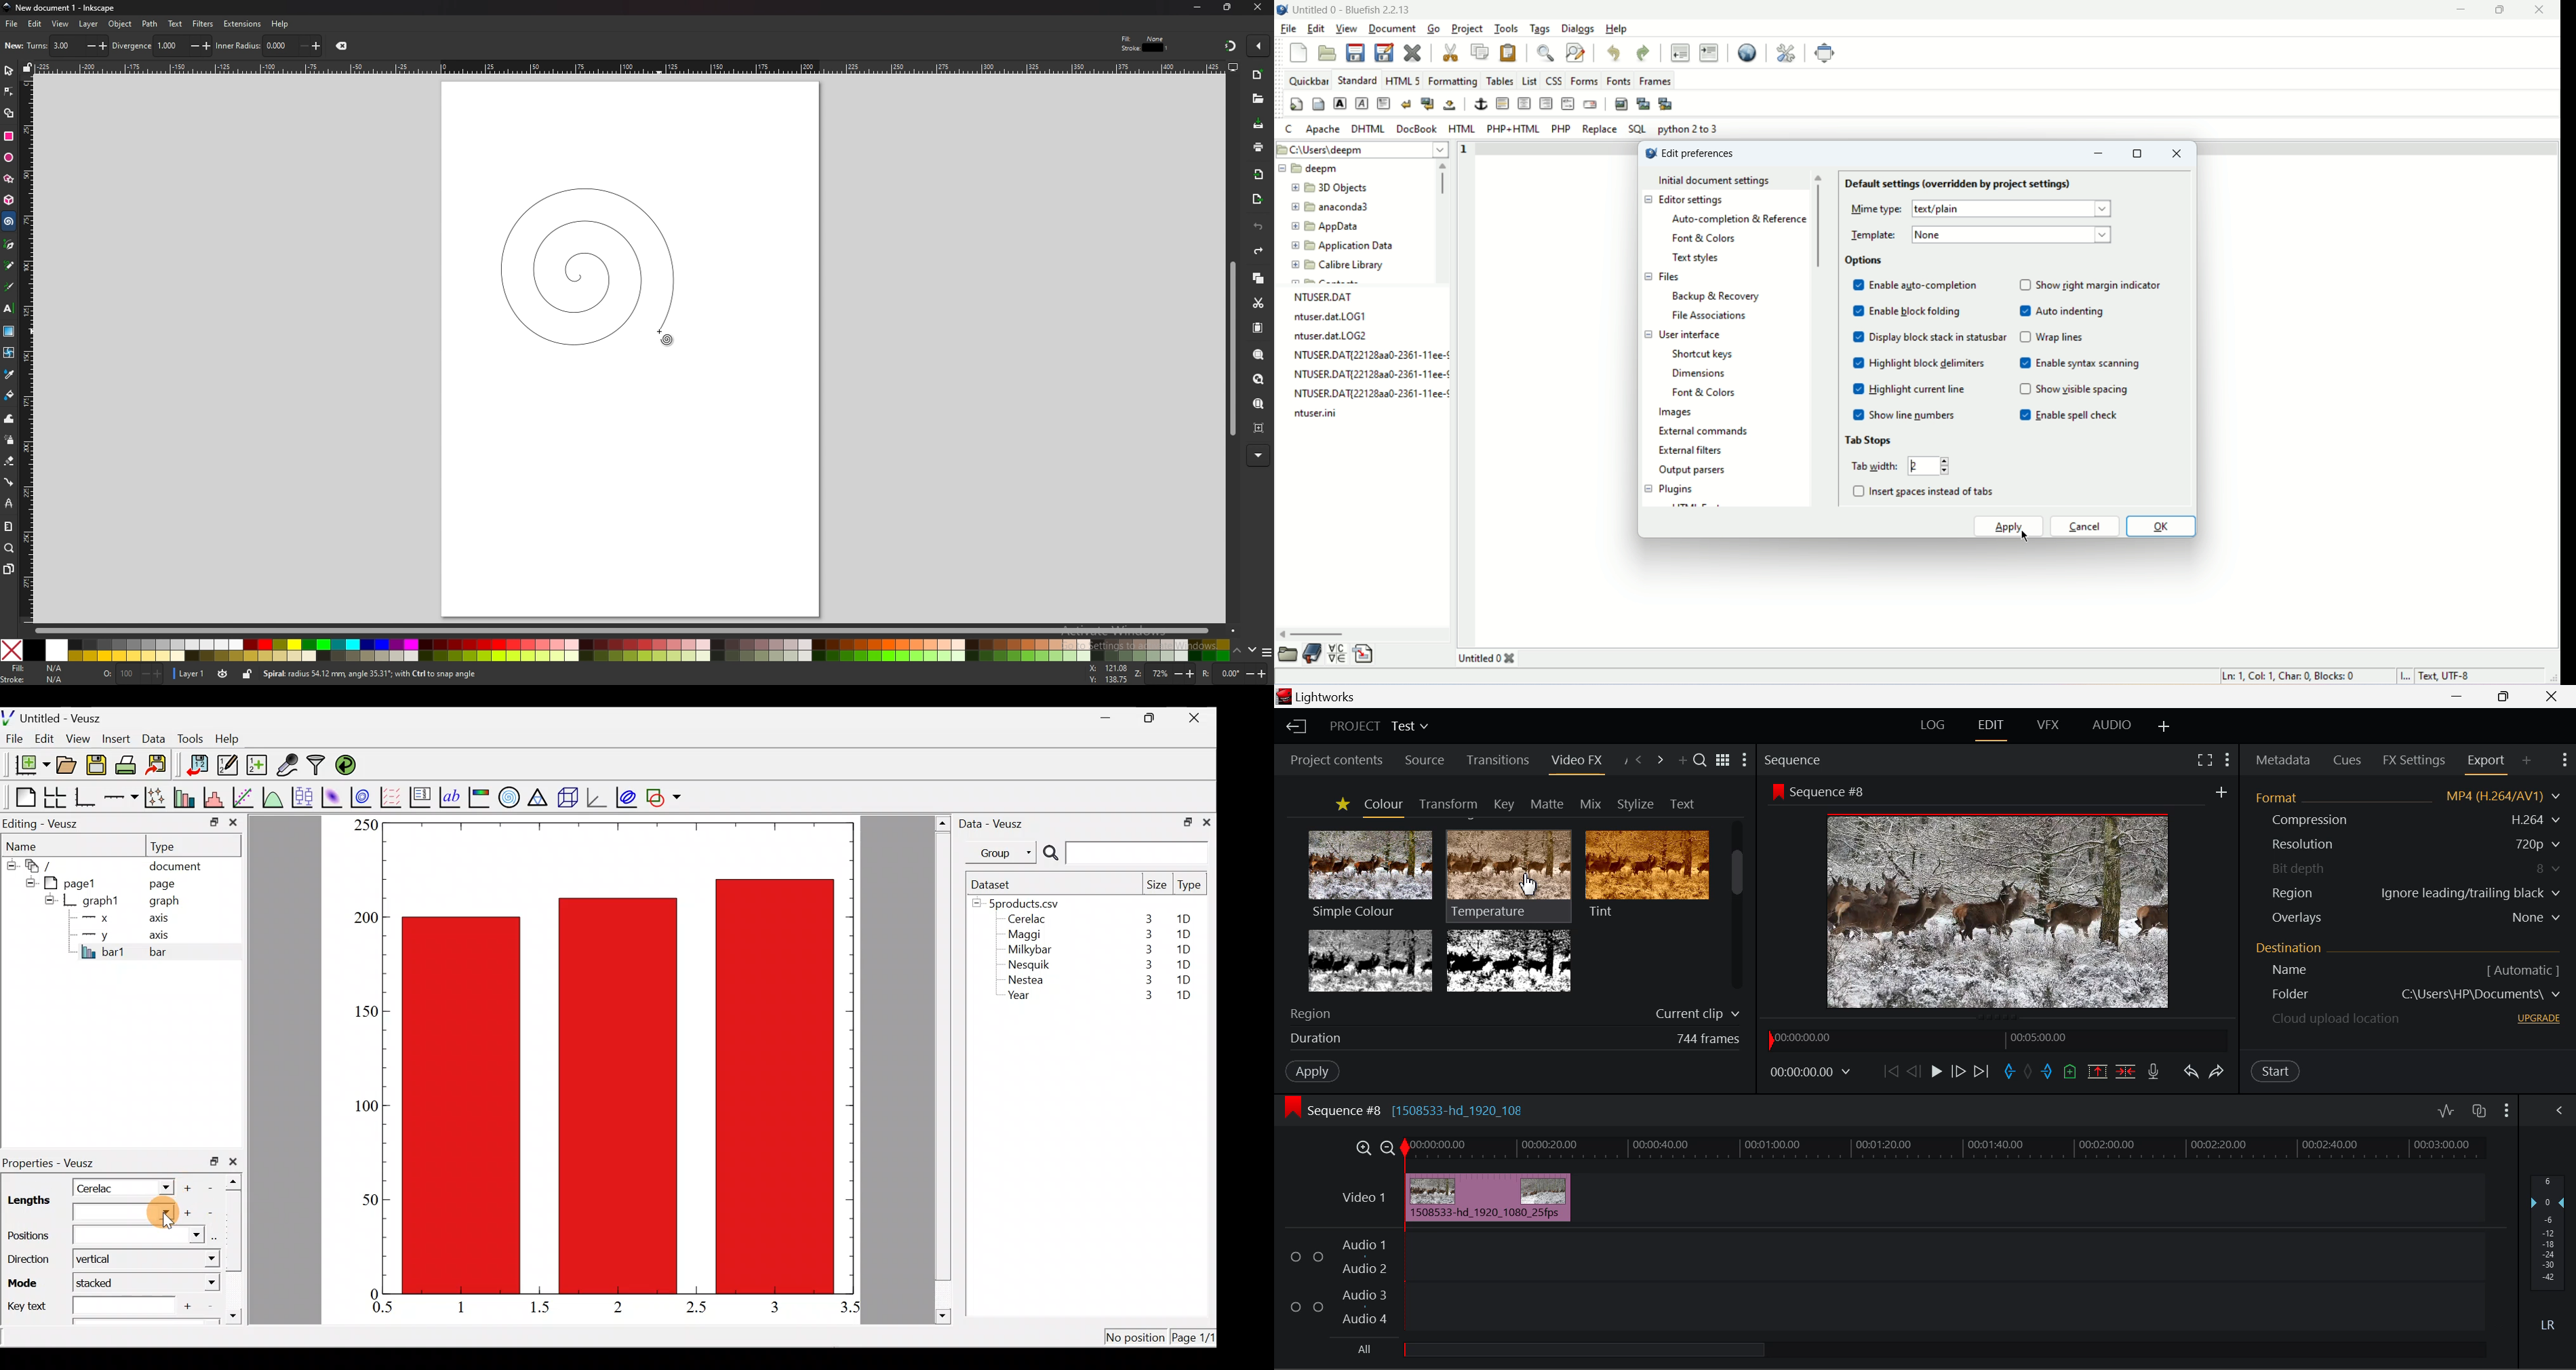 This screenshot has width=2576, height=1372. Describe the element at coordinates (233, 825) in the screenshot. I see `close` at that location.